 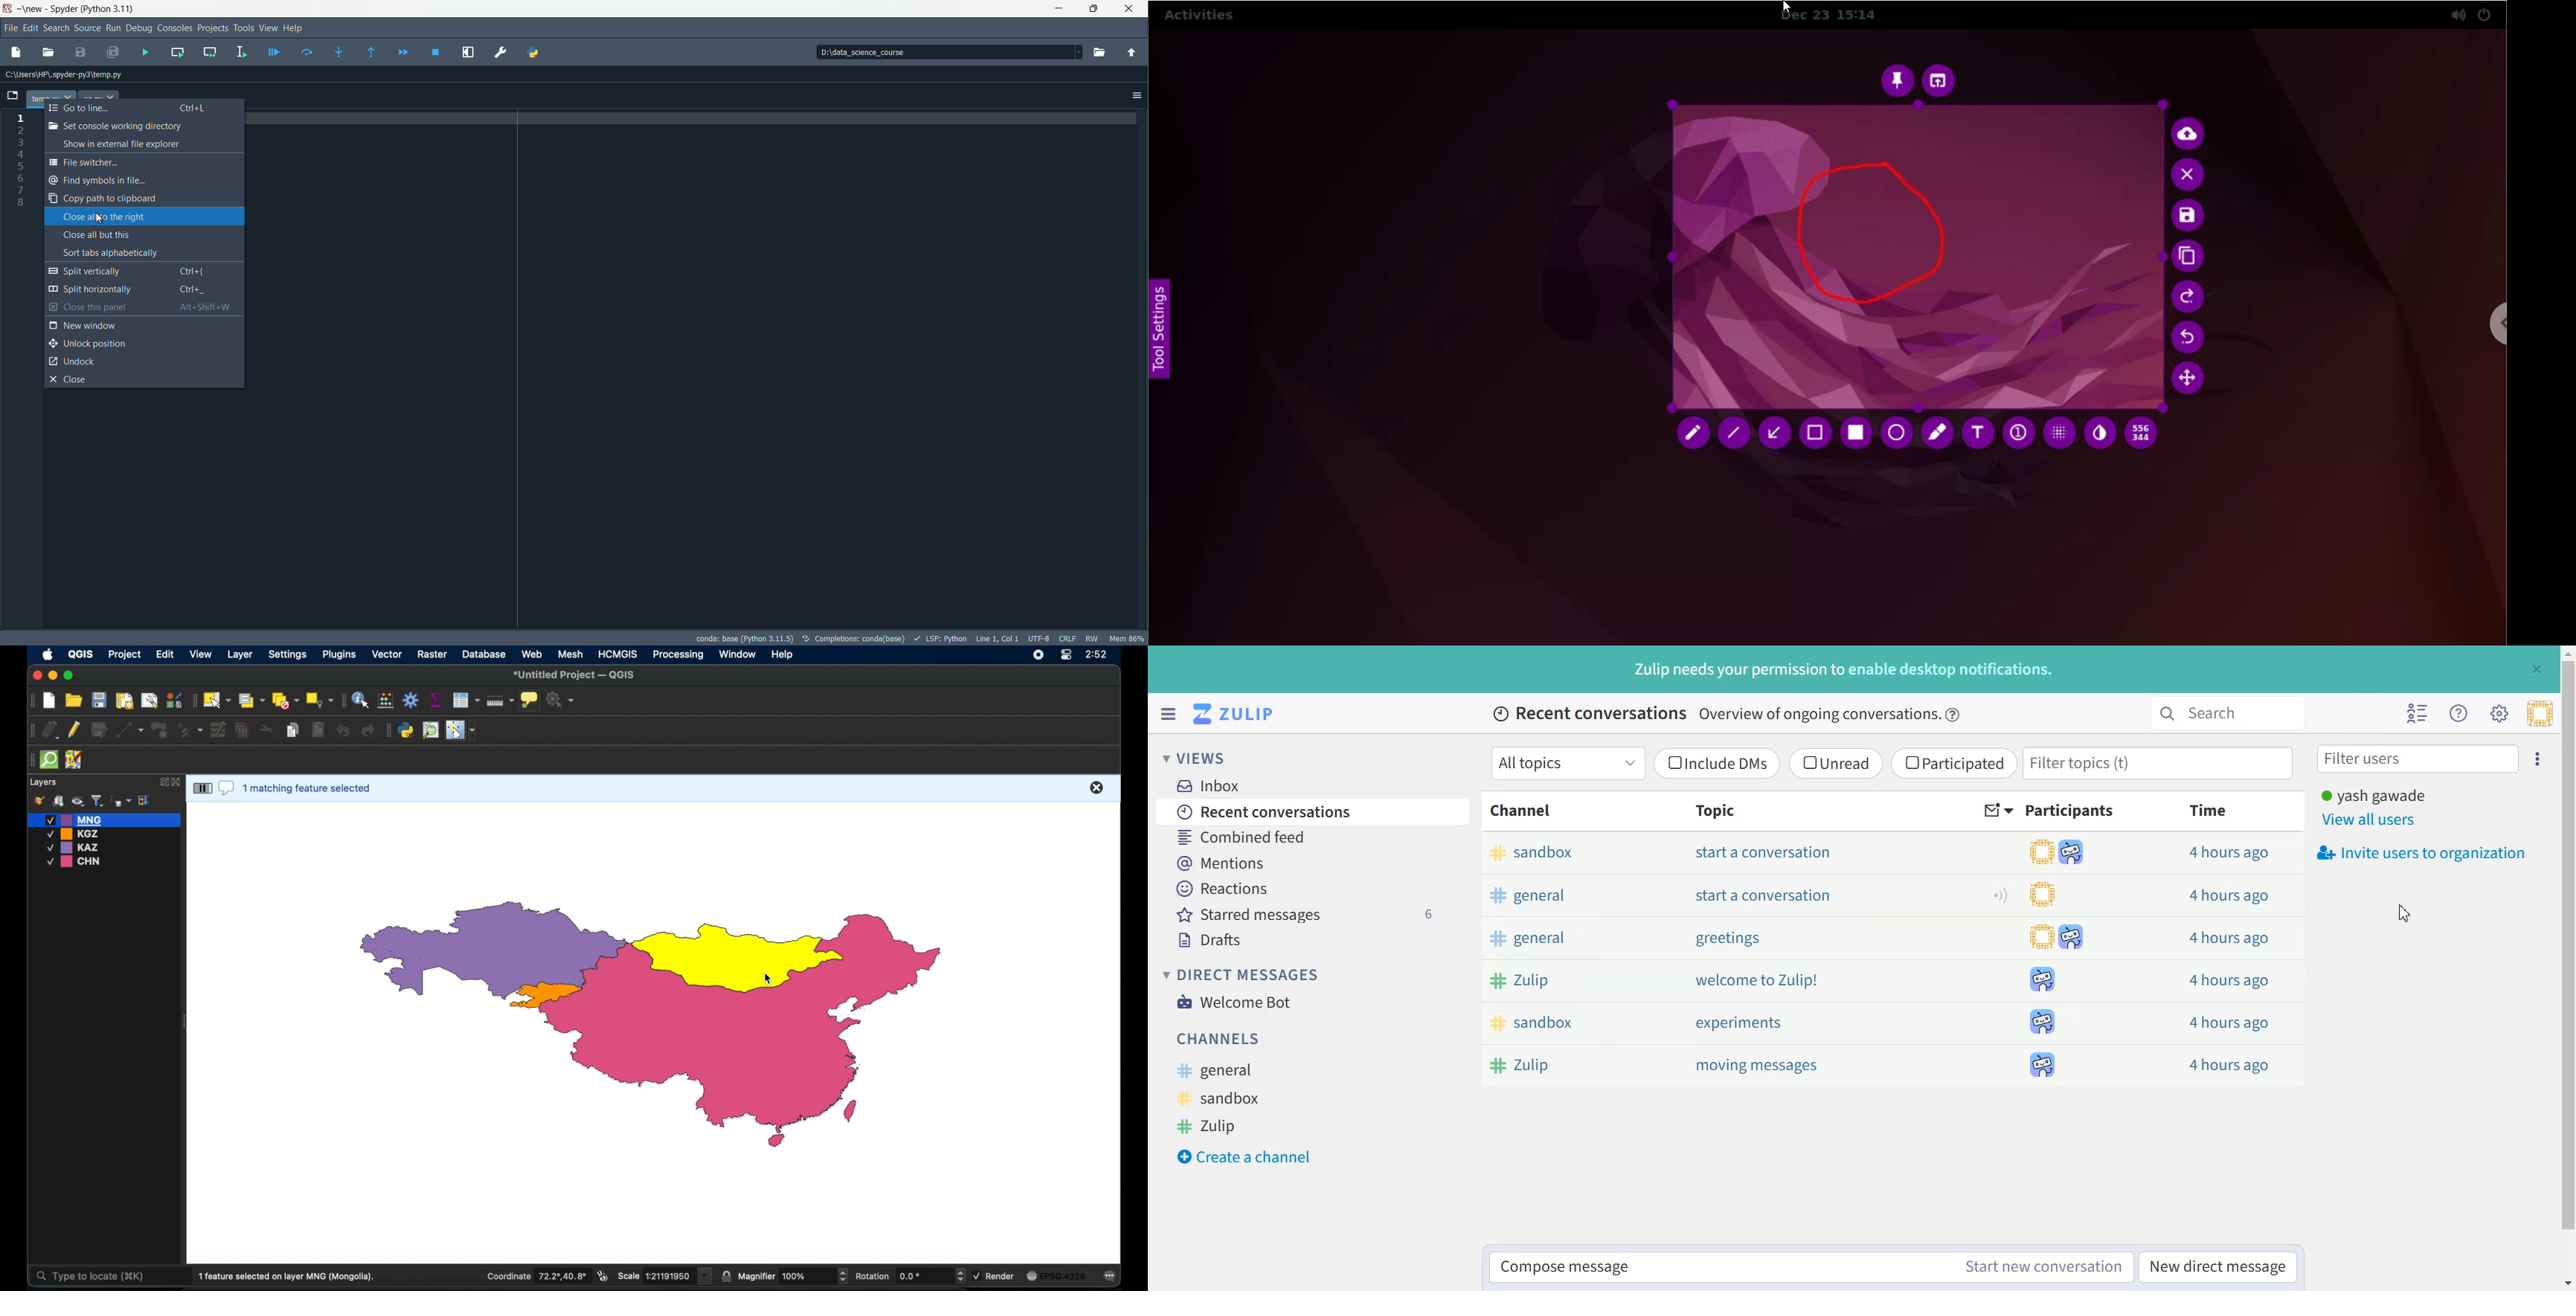 What do you see at coordinates (88, 28) in the screenshot?
I see `source menu` at bounding box center [88, 28].